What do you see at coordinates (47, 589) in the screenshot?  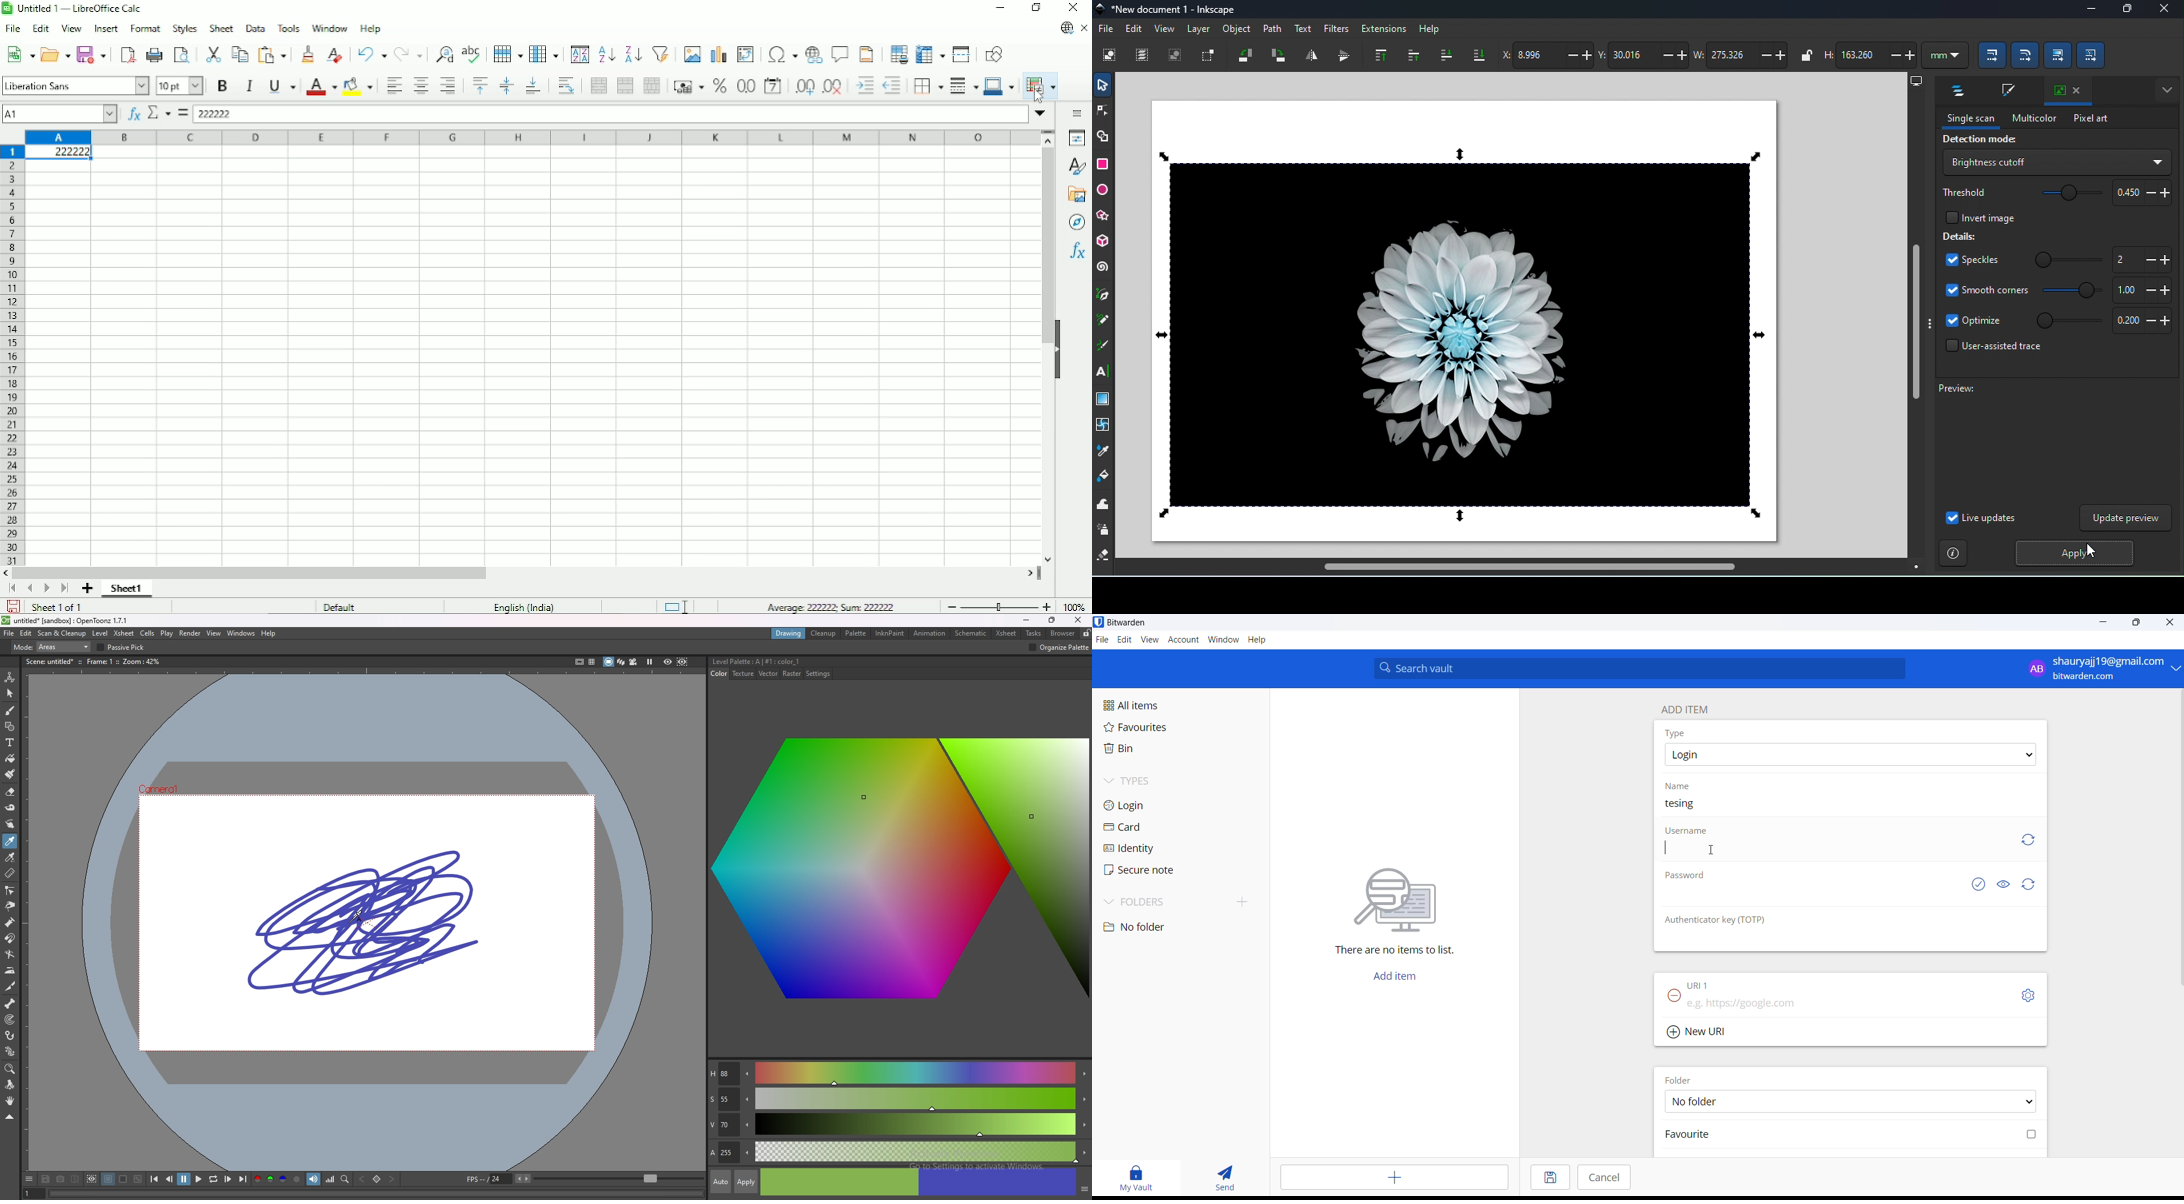 I see `Scroll to next page` at bounding box center [47, 589].